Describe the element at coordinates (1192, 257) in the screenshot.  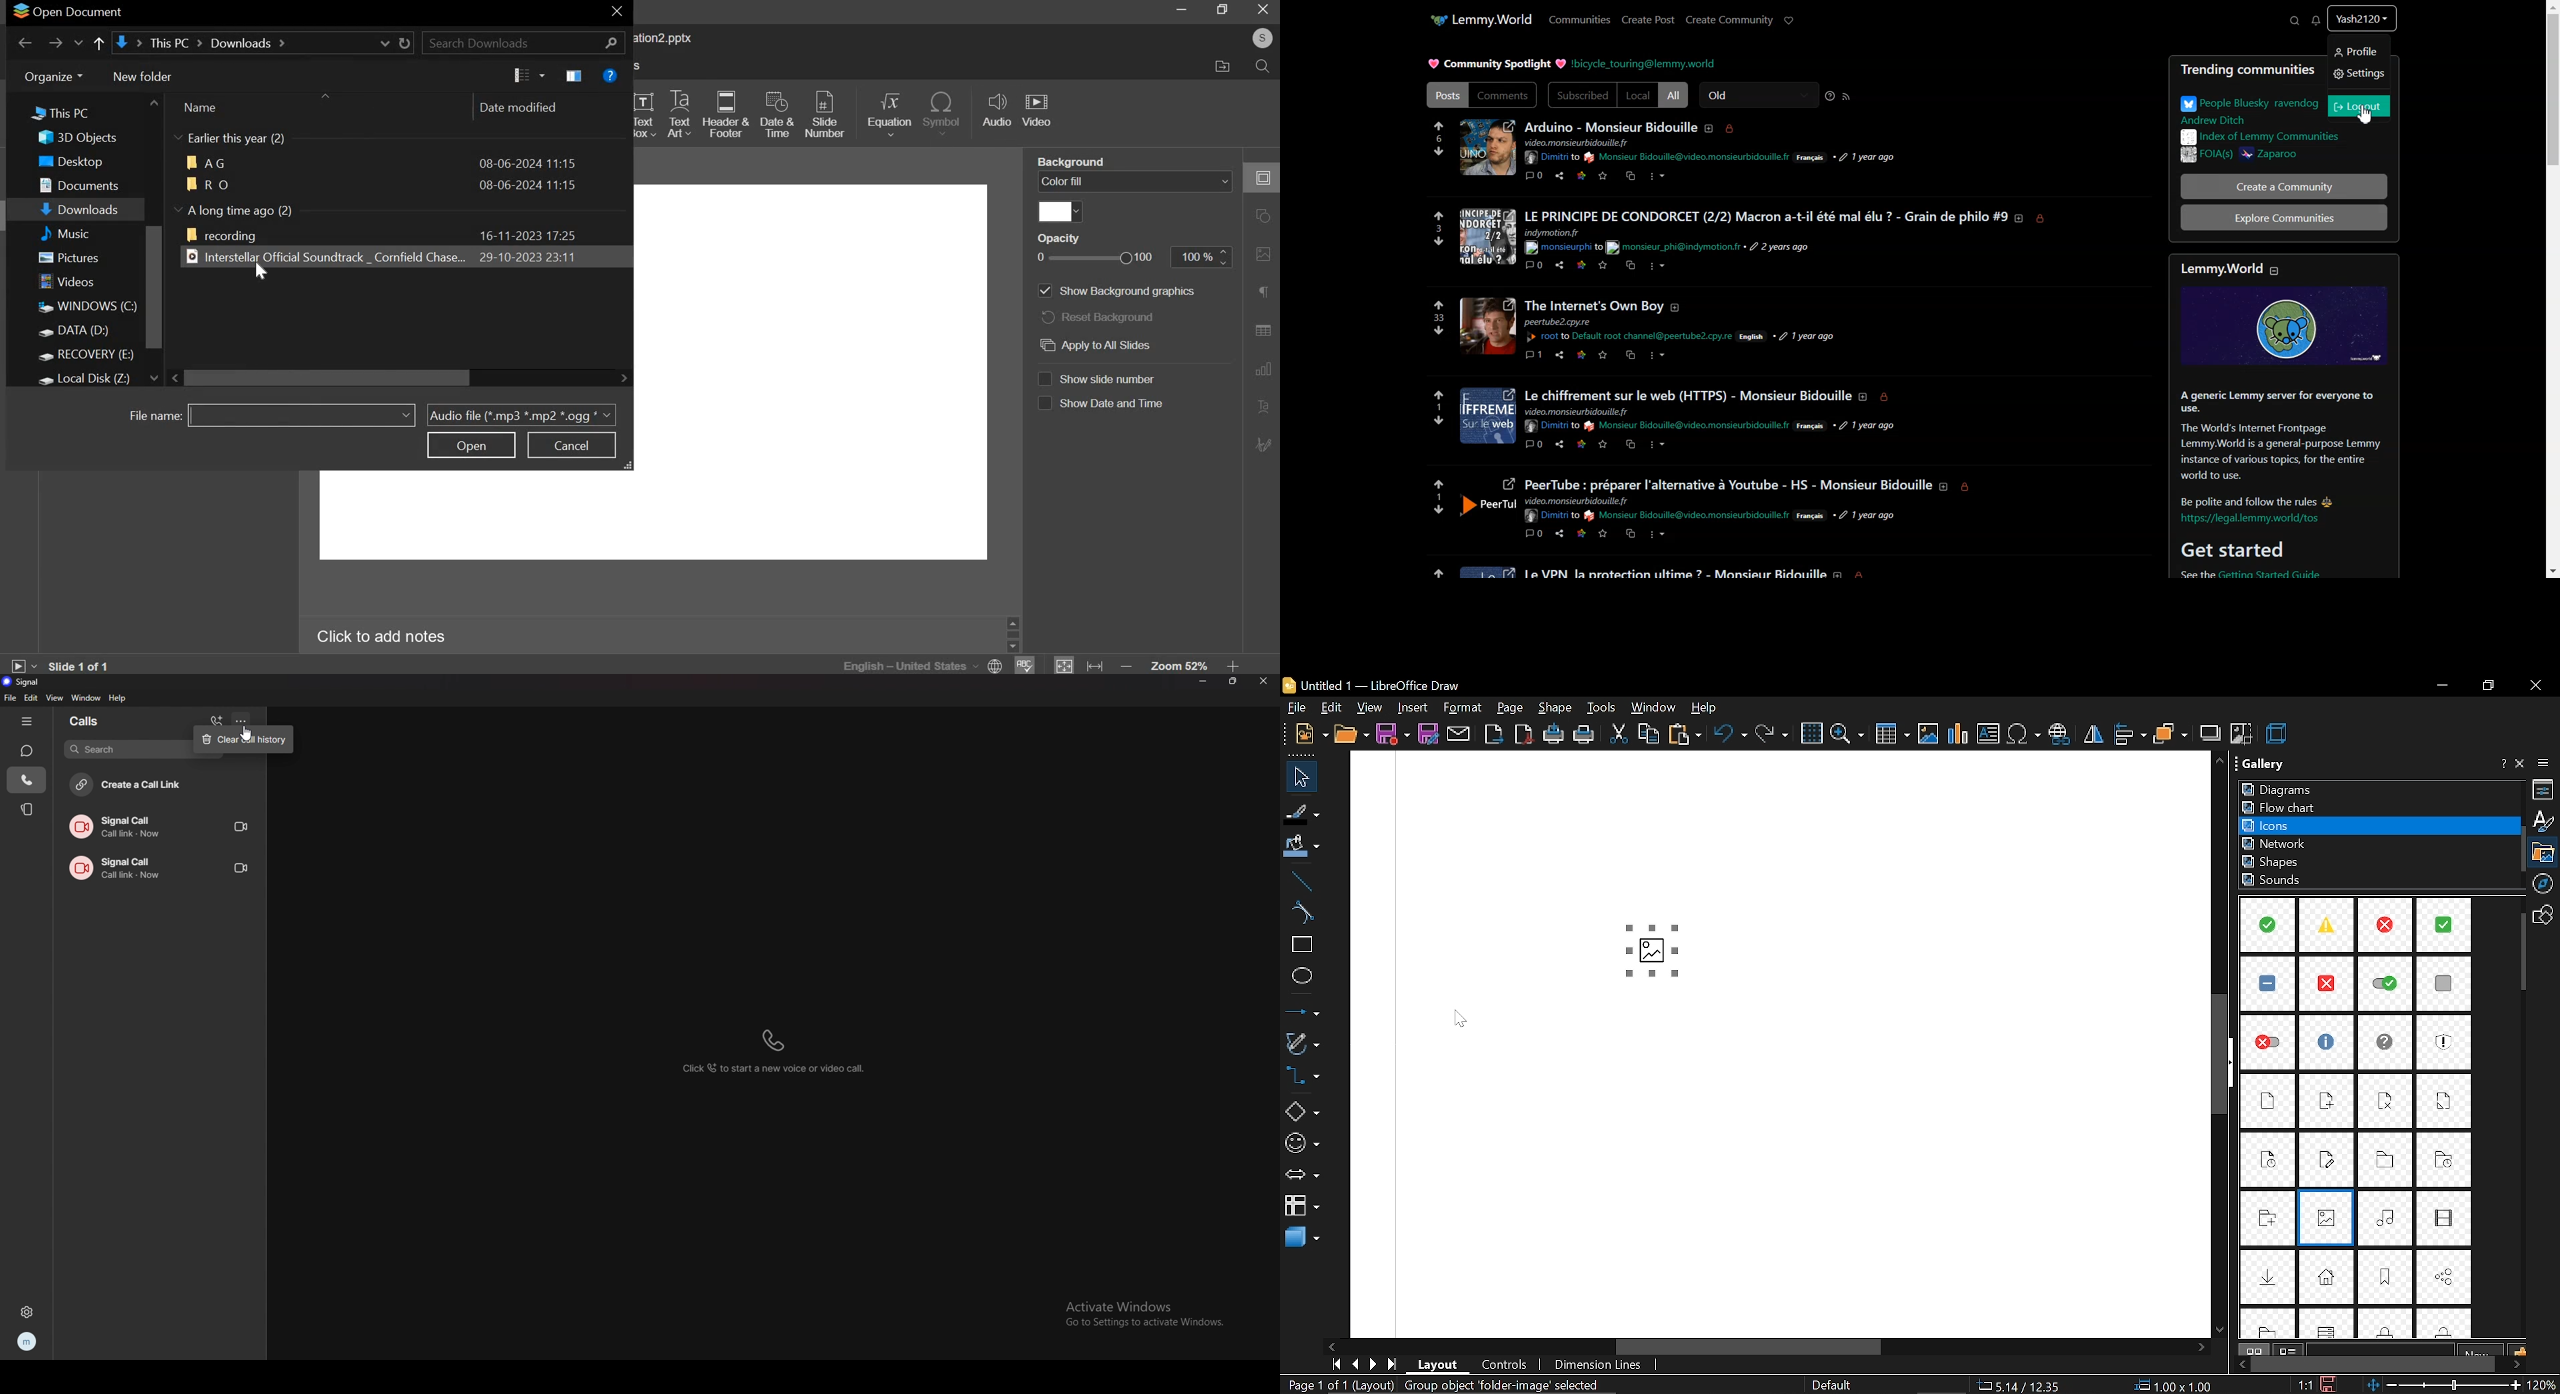
I see `100%` at that location.